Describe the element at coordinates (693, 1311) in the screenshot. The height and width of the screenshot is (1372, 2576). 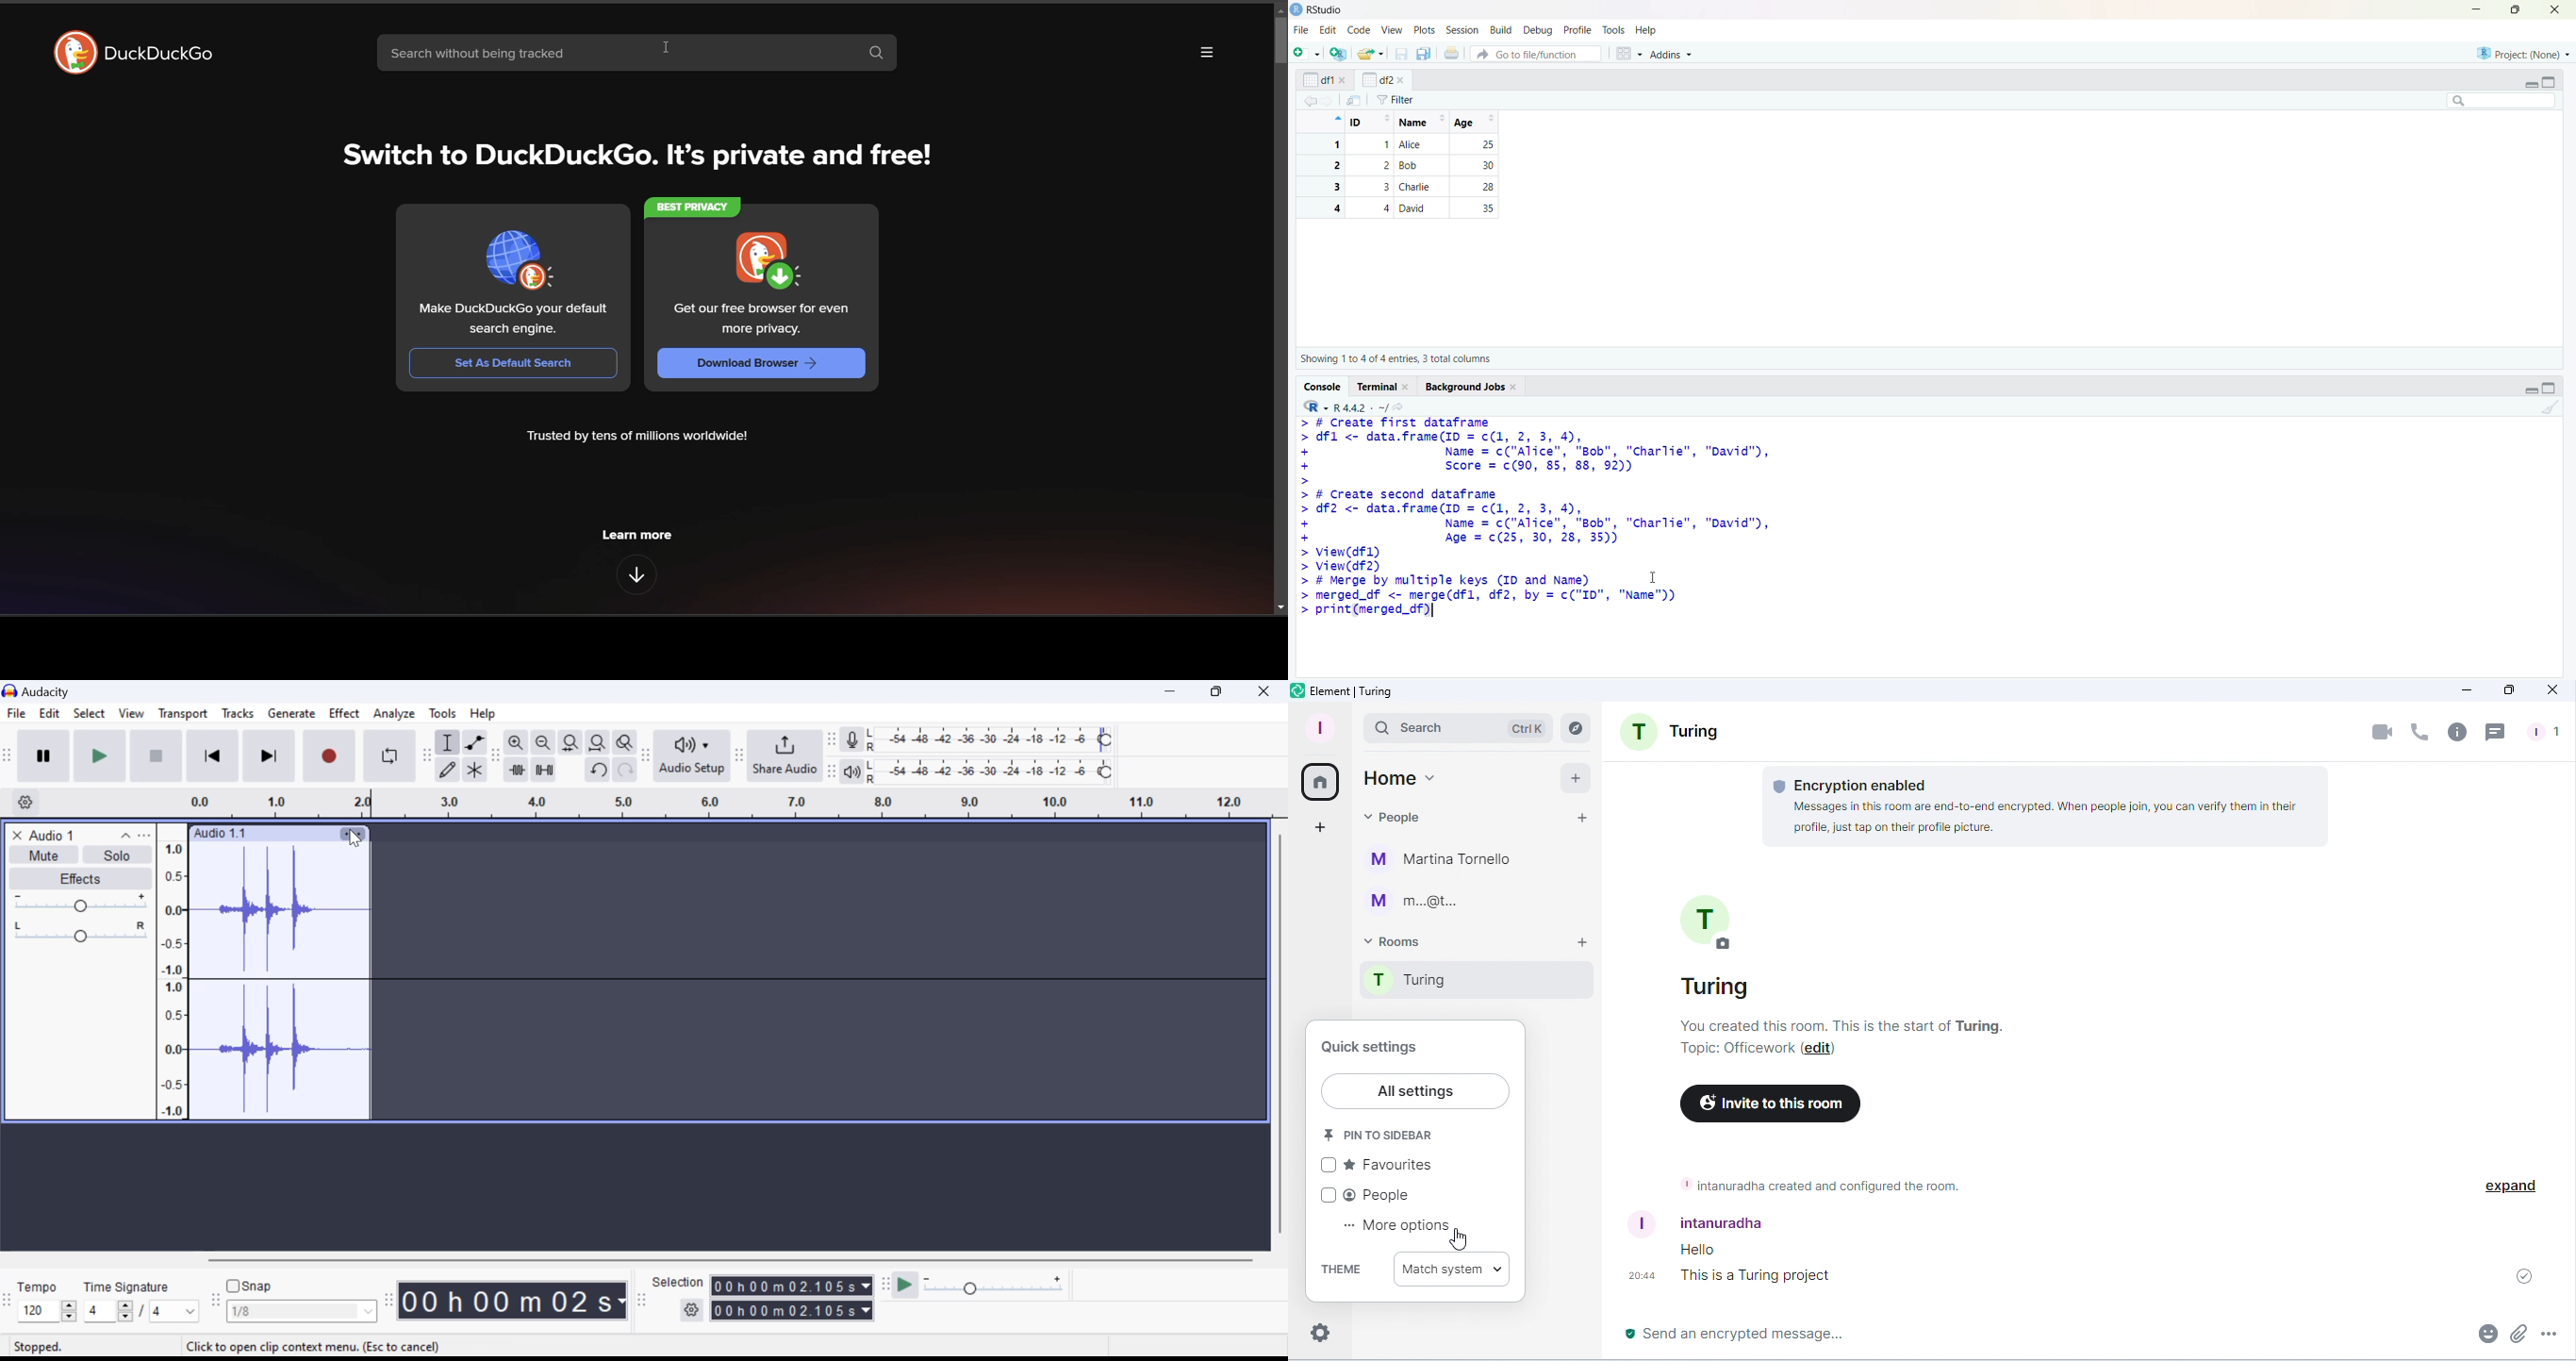
I see `settings` at that location.